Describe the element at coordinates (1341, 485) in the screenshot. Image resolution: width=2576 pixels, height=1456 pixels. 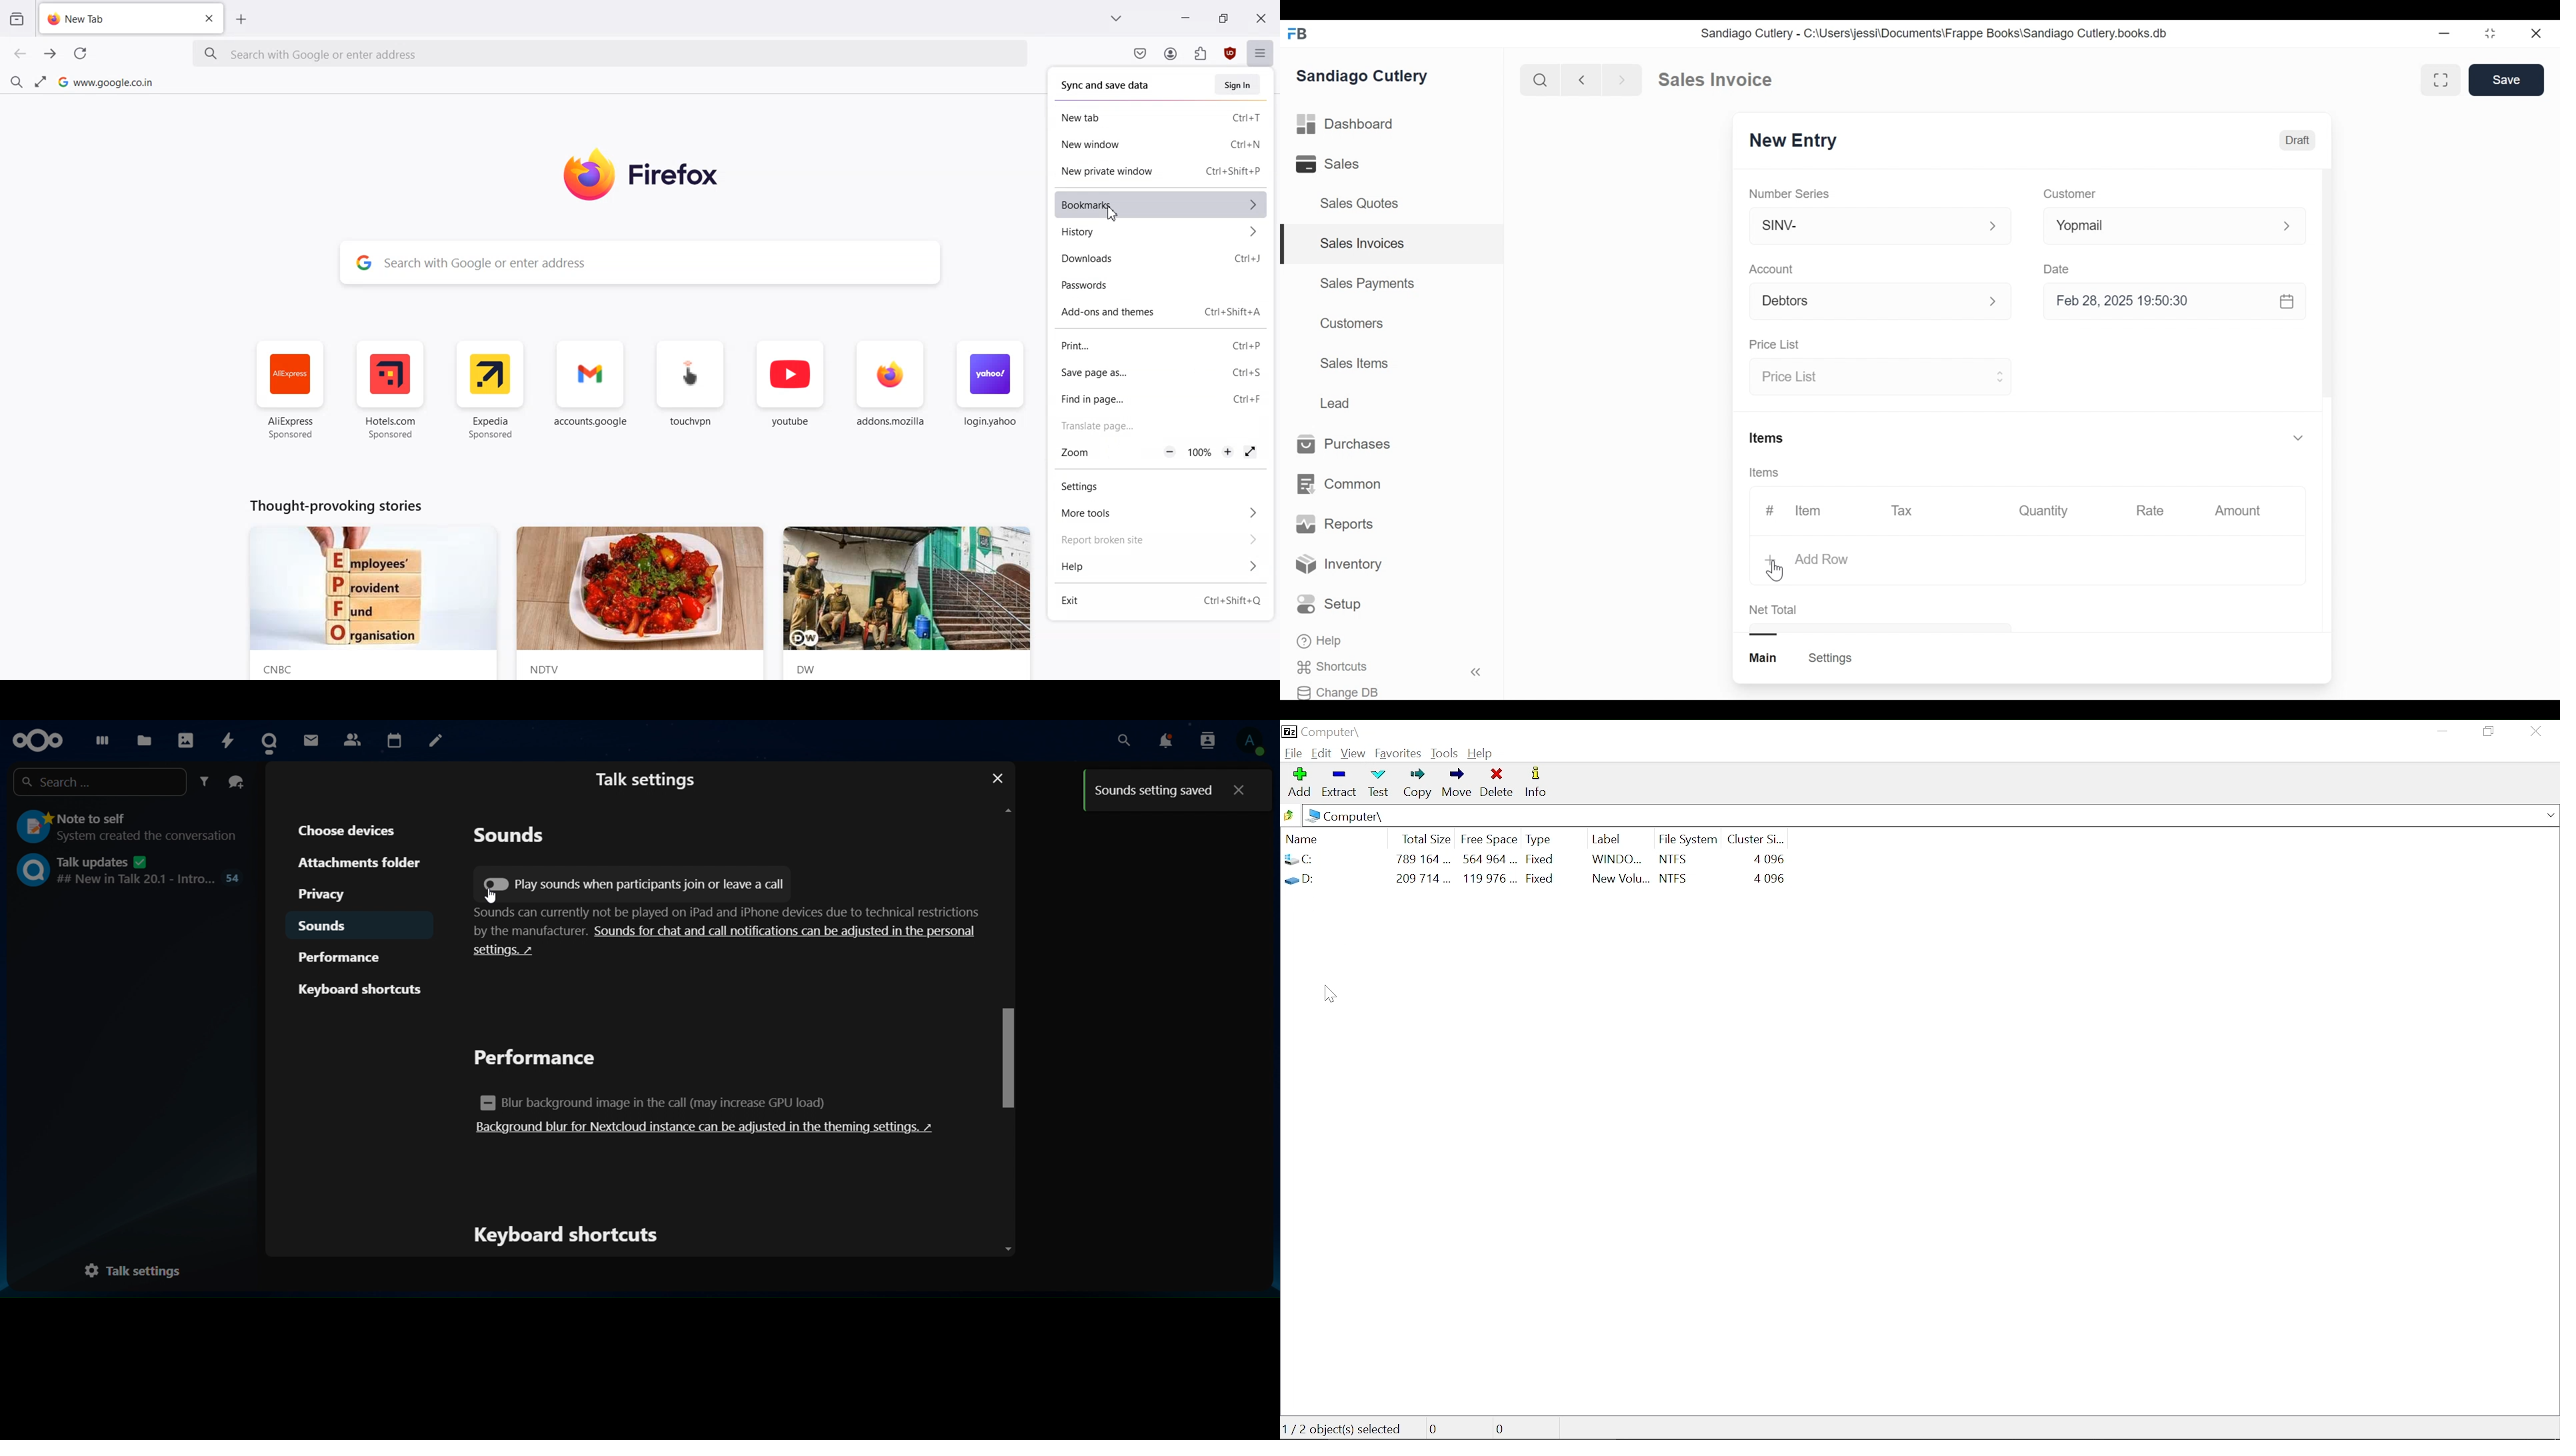
I see `Common` at that location.